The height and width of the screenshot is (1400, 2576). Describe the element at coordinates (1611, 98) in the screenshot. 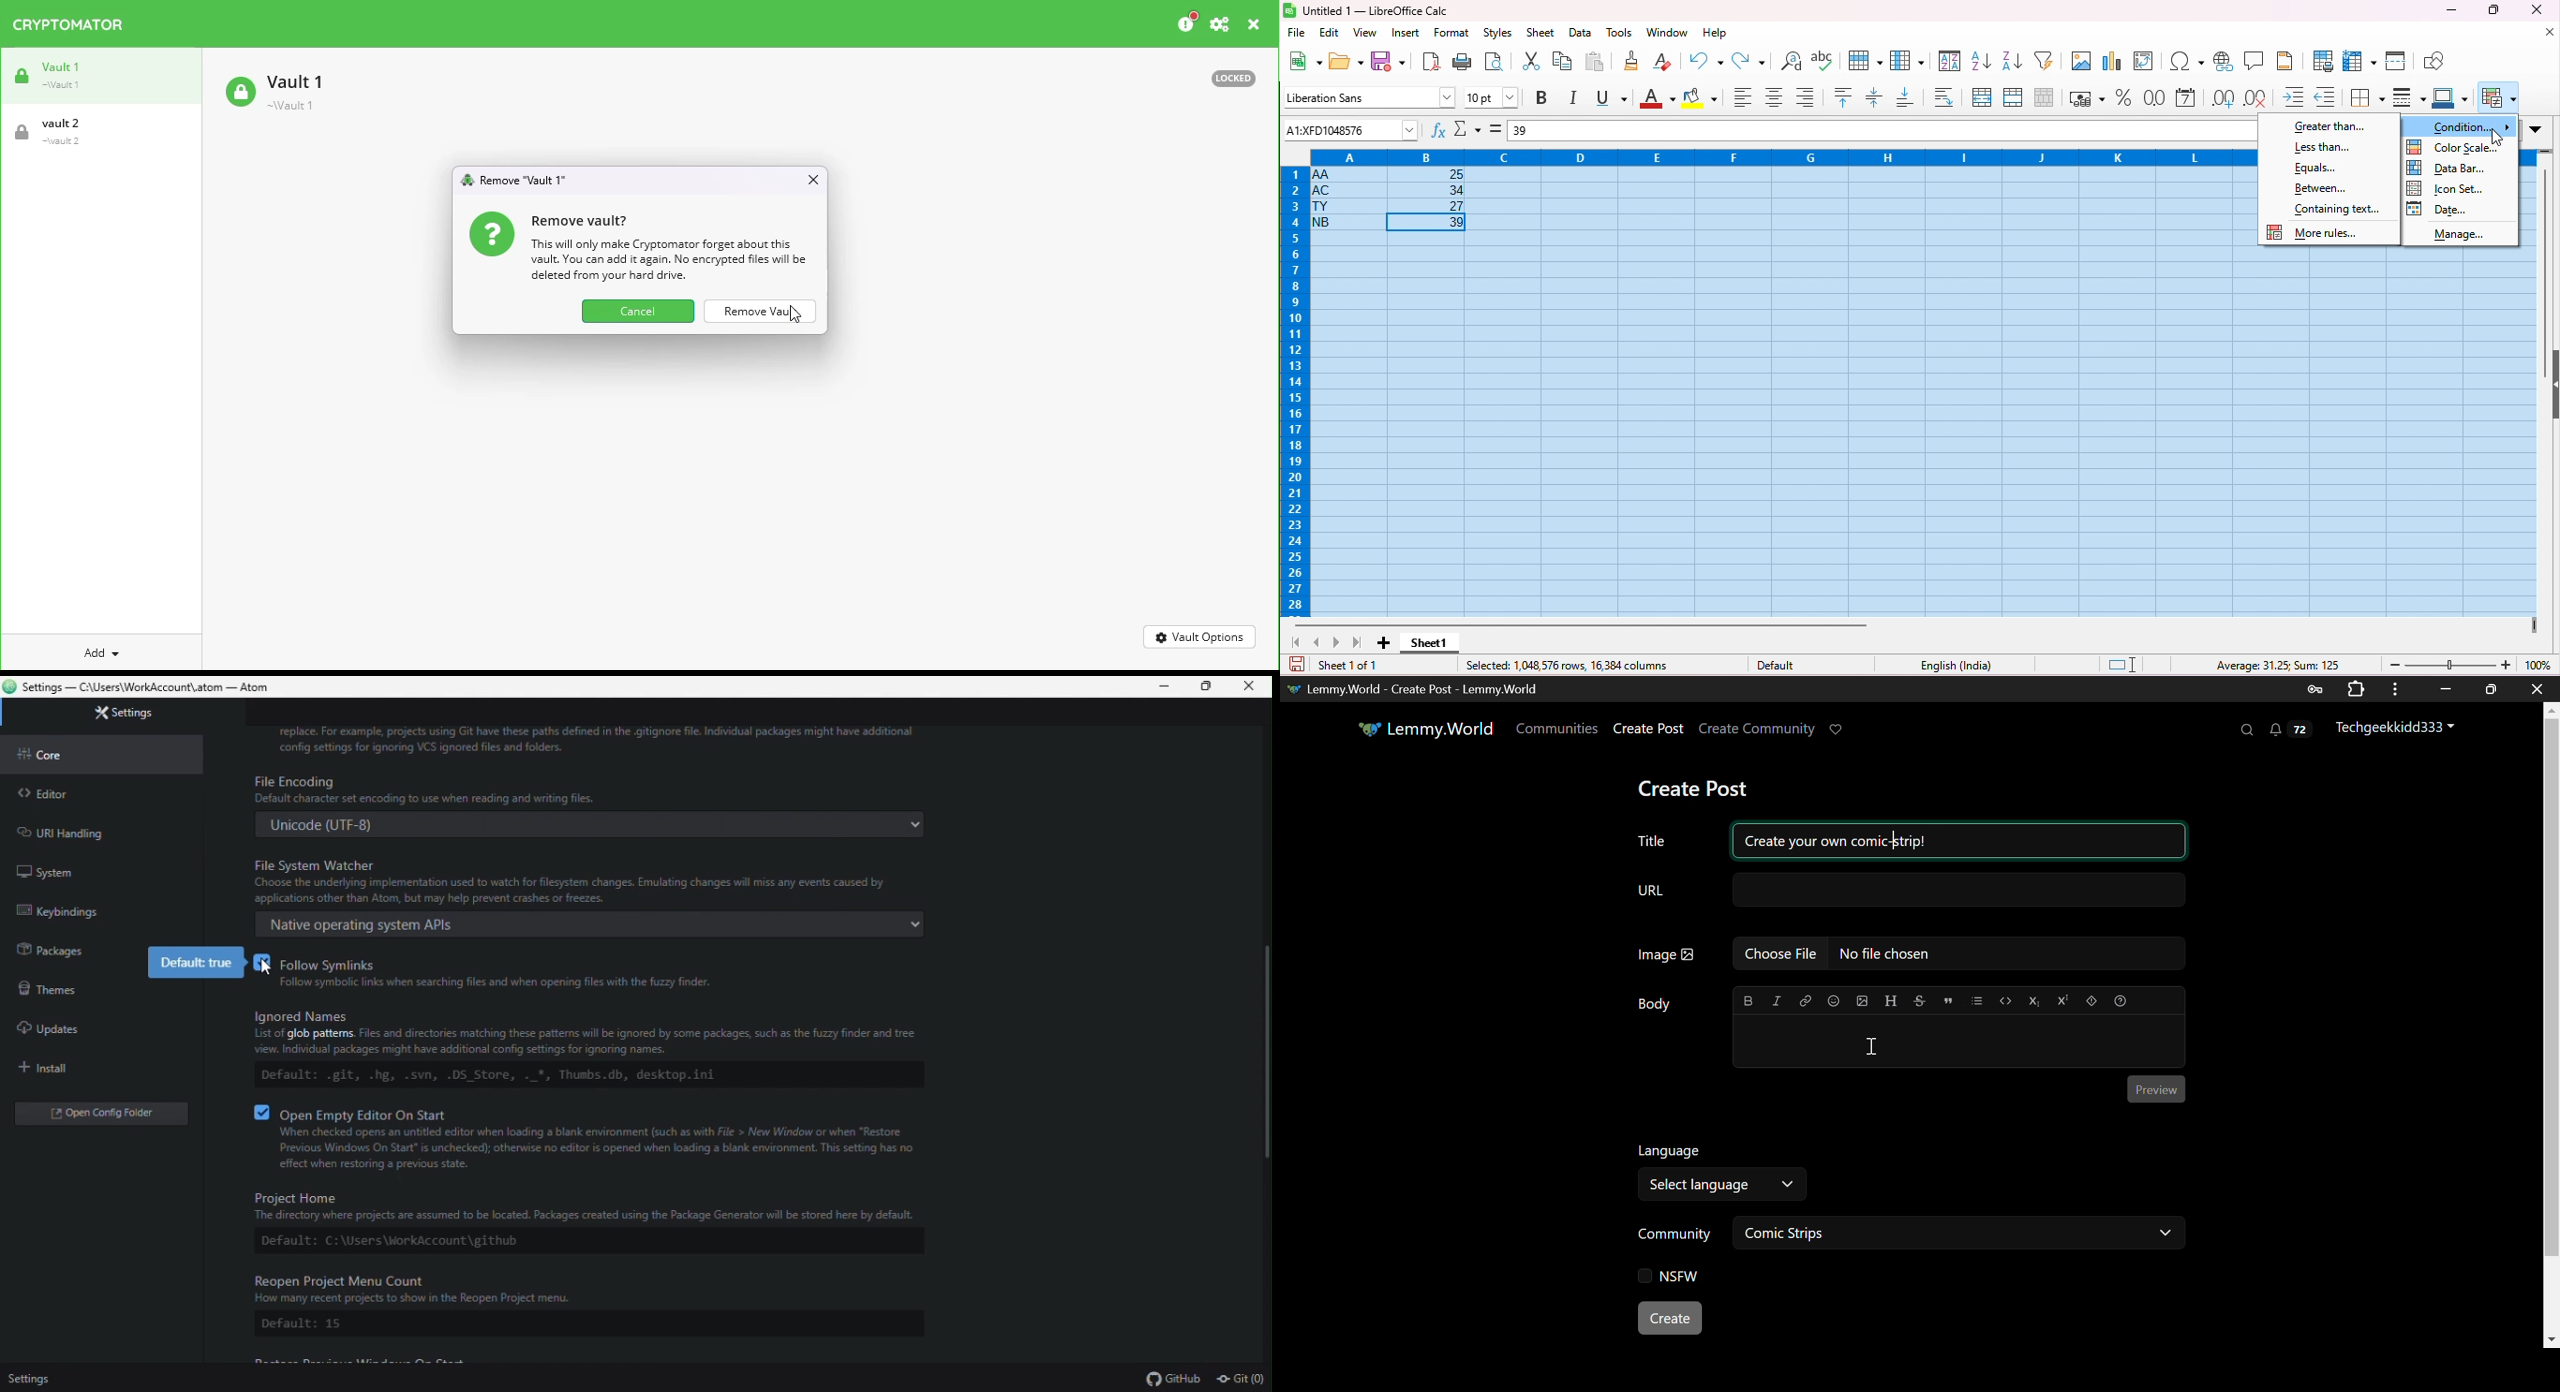

I see `underline` at that location.